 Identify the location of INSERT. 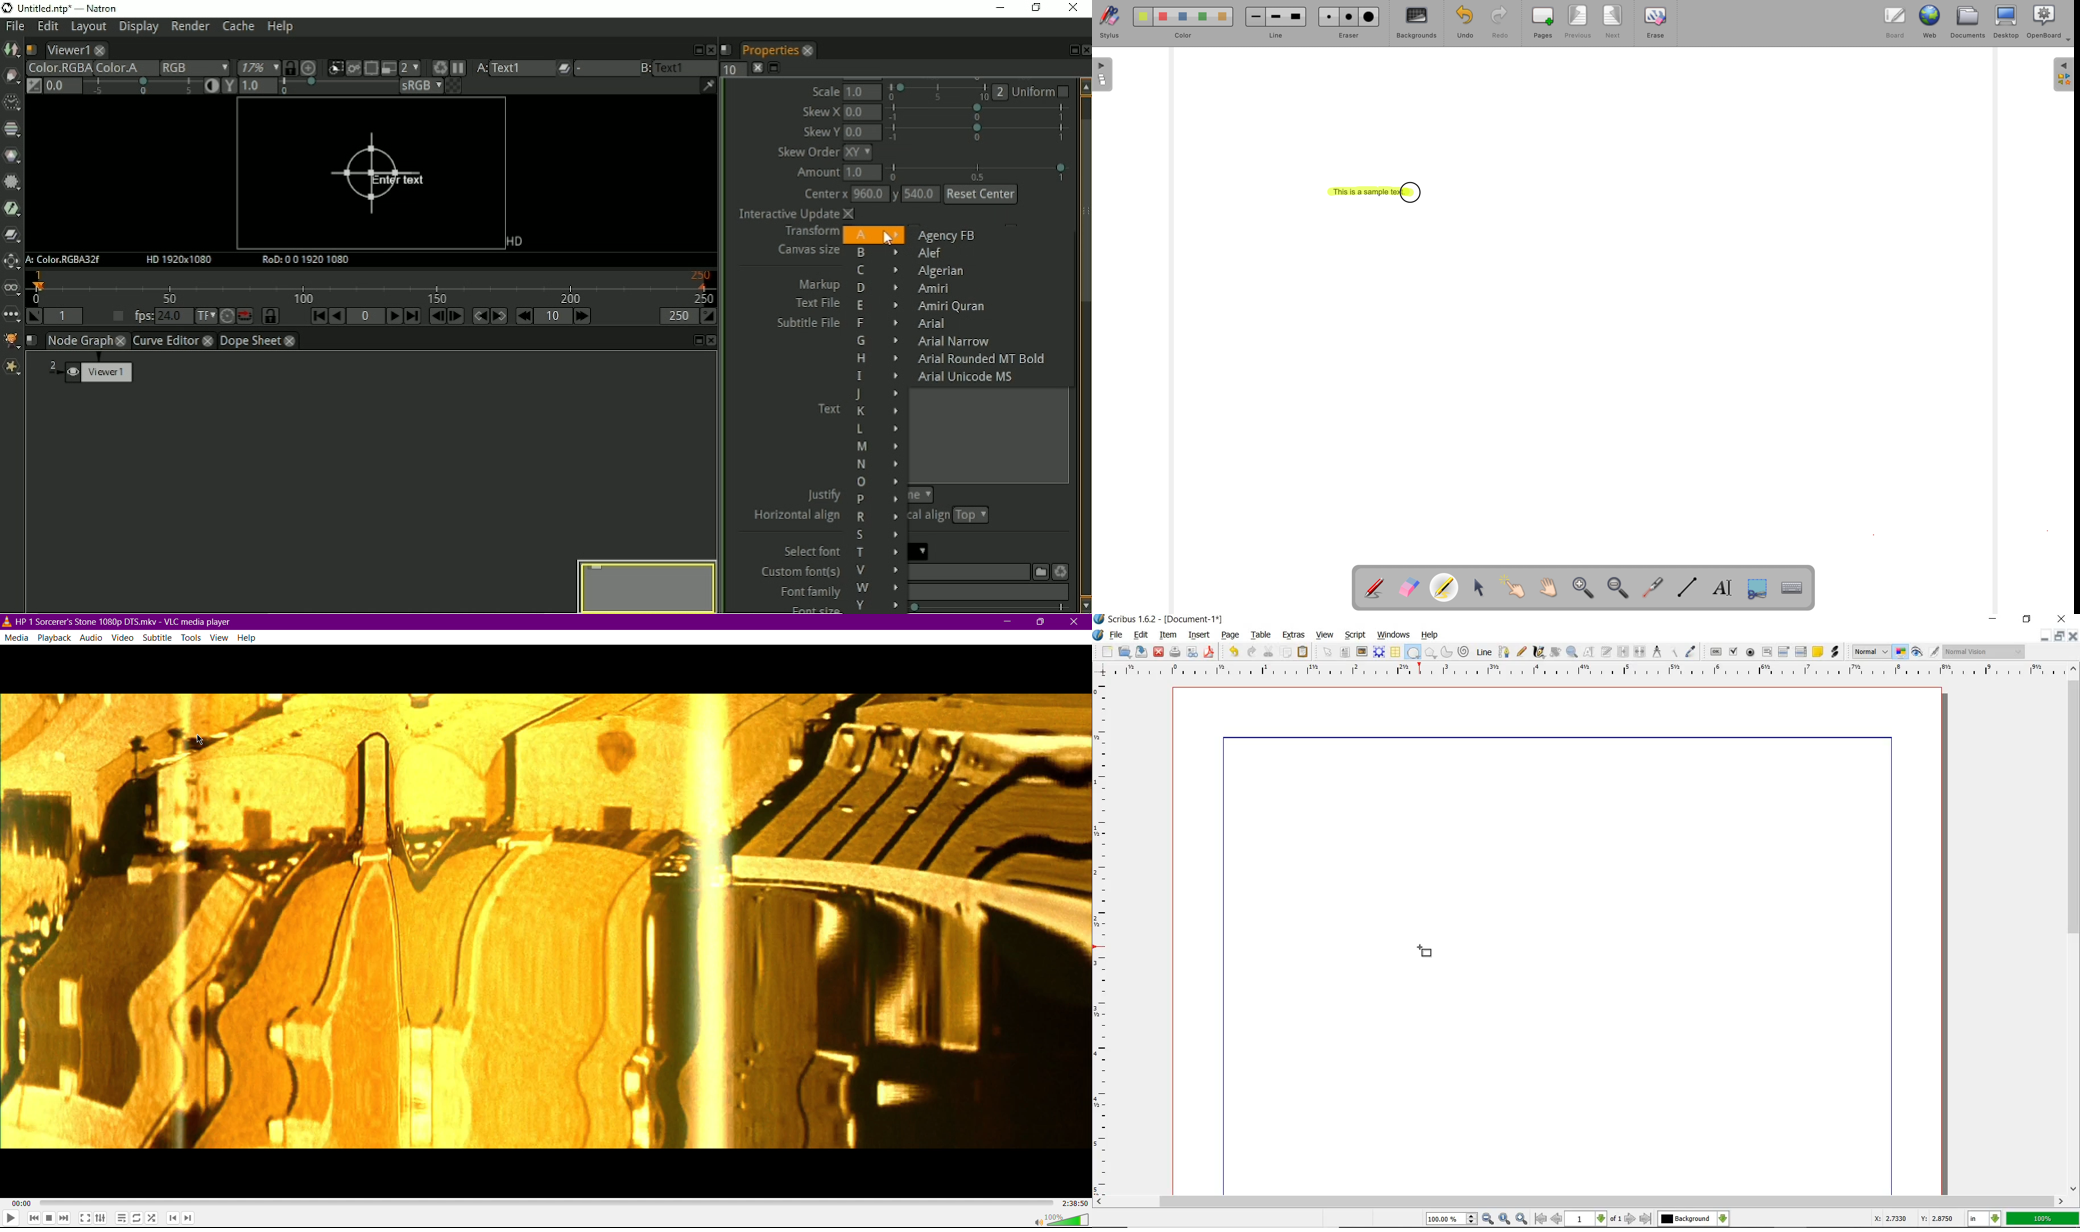
(1199, 635).